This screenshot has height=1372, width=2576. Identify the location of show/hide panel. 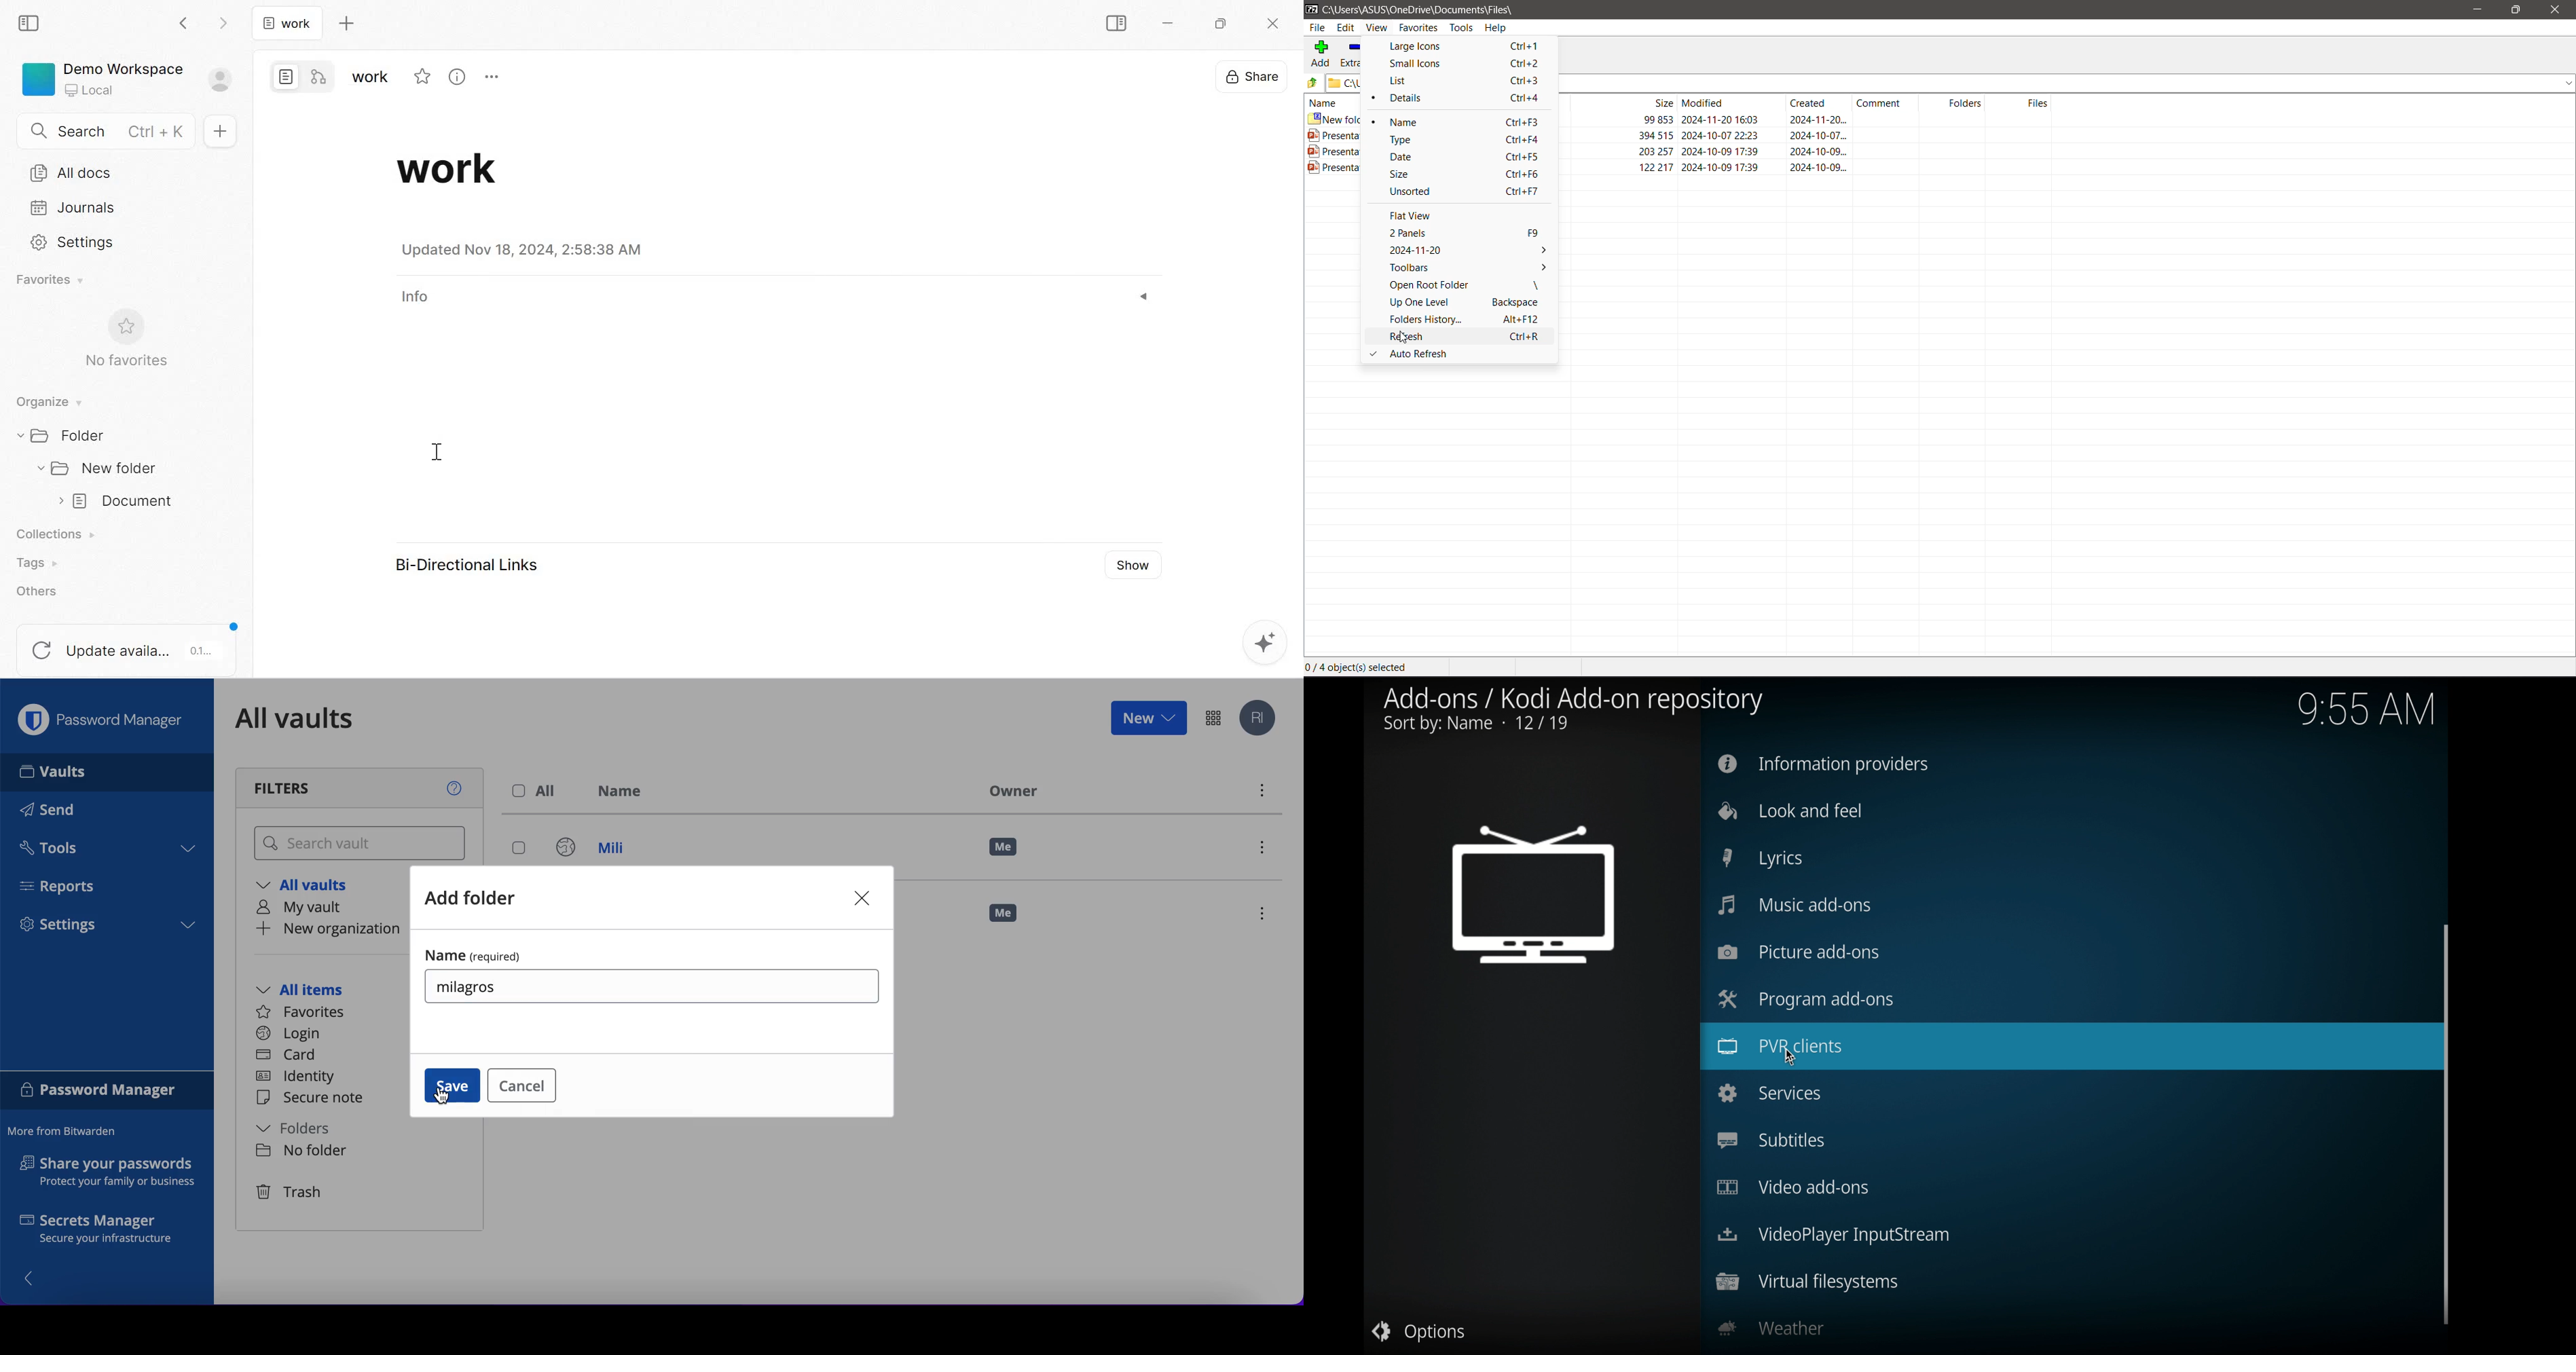
(34, 1278).